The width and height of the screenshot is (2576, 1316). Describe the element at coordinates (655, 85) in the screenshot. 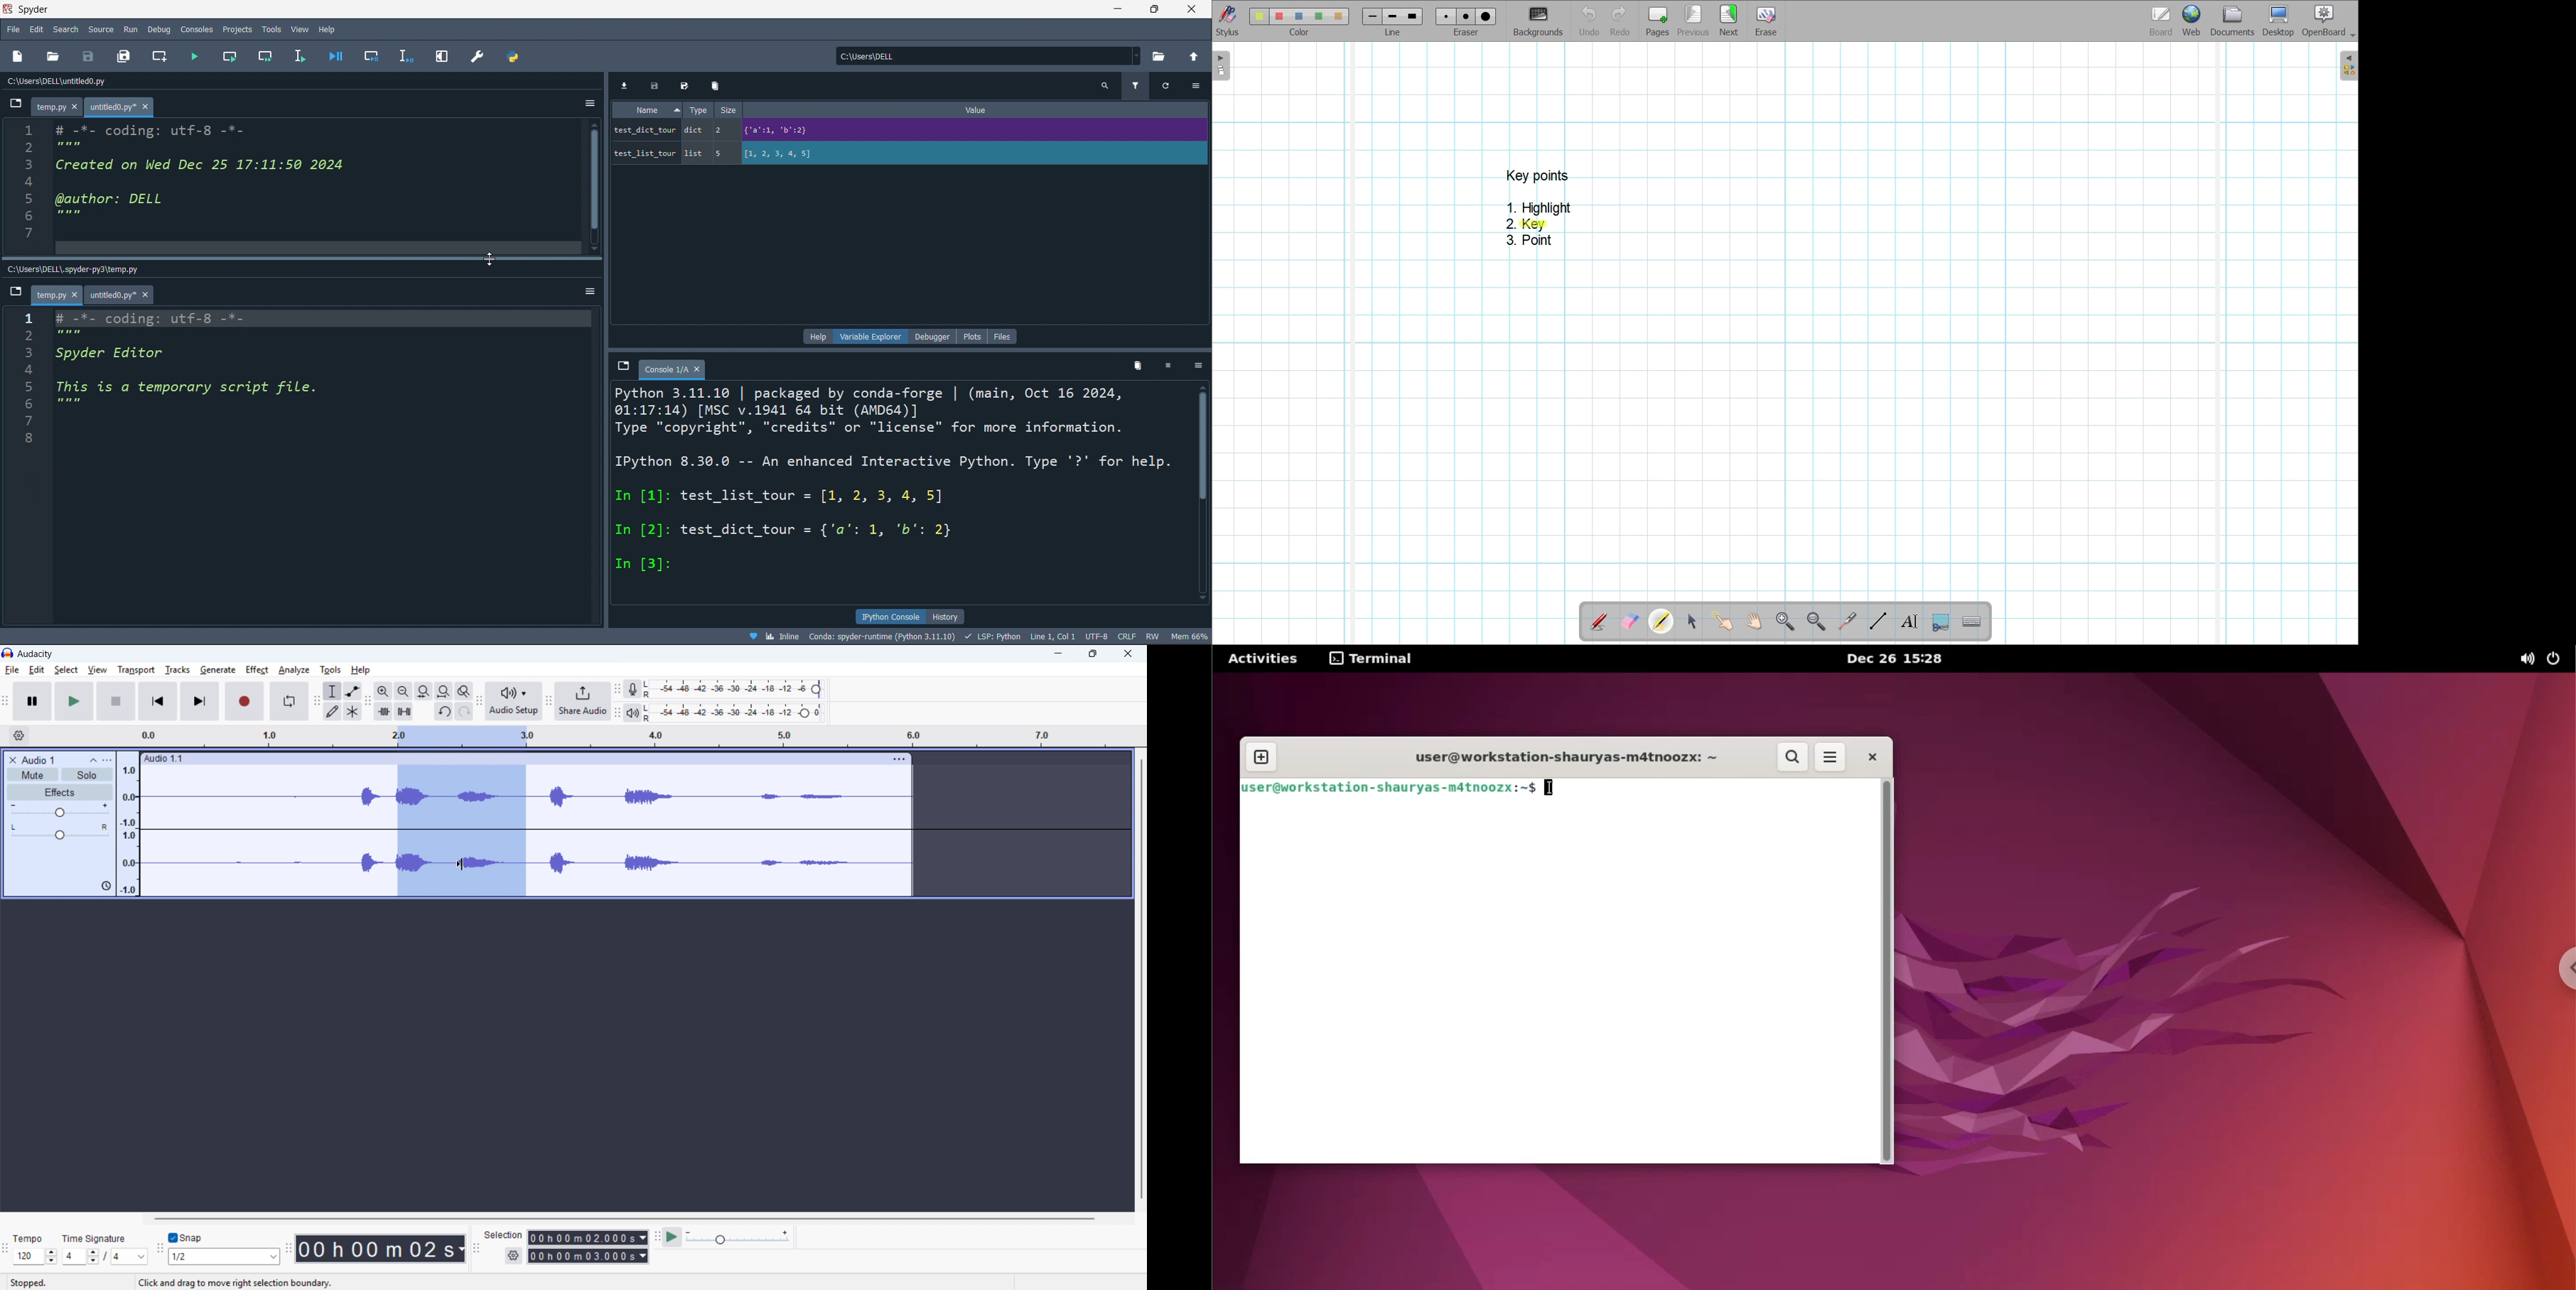

I see `save data` at that location.